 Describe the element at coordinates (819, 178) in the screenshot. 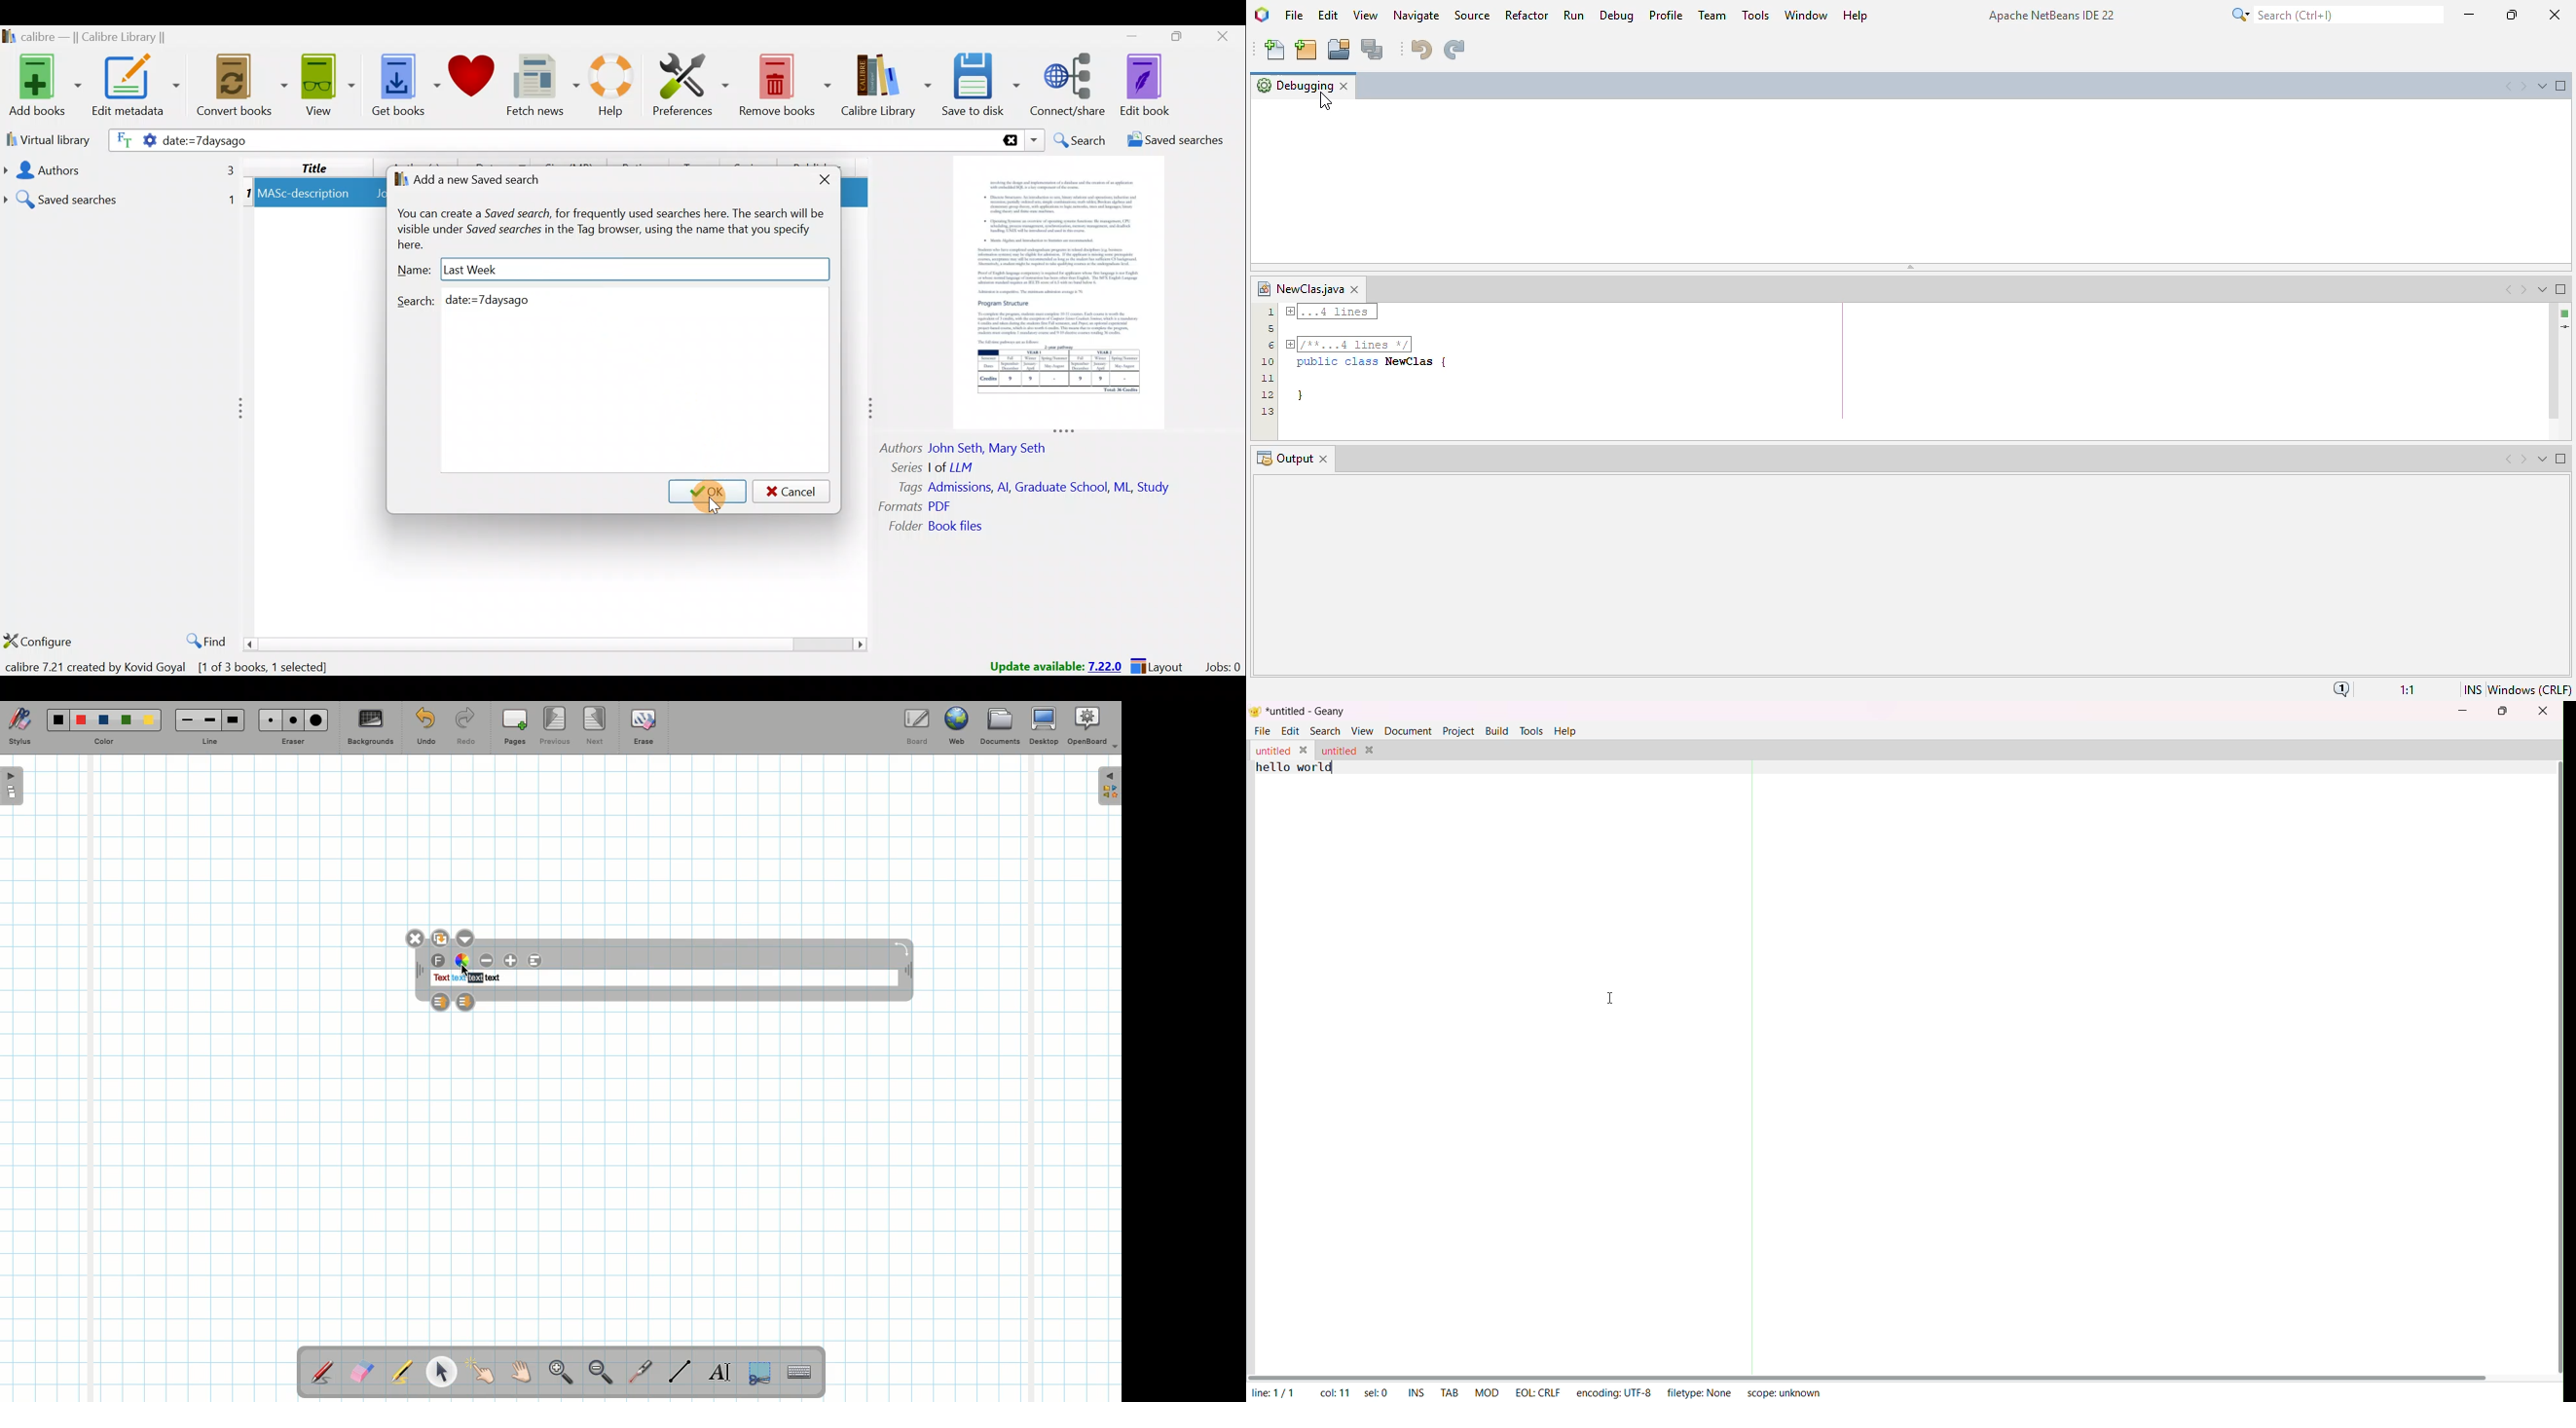

I see `Close` at that location.